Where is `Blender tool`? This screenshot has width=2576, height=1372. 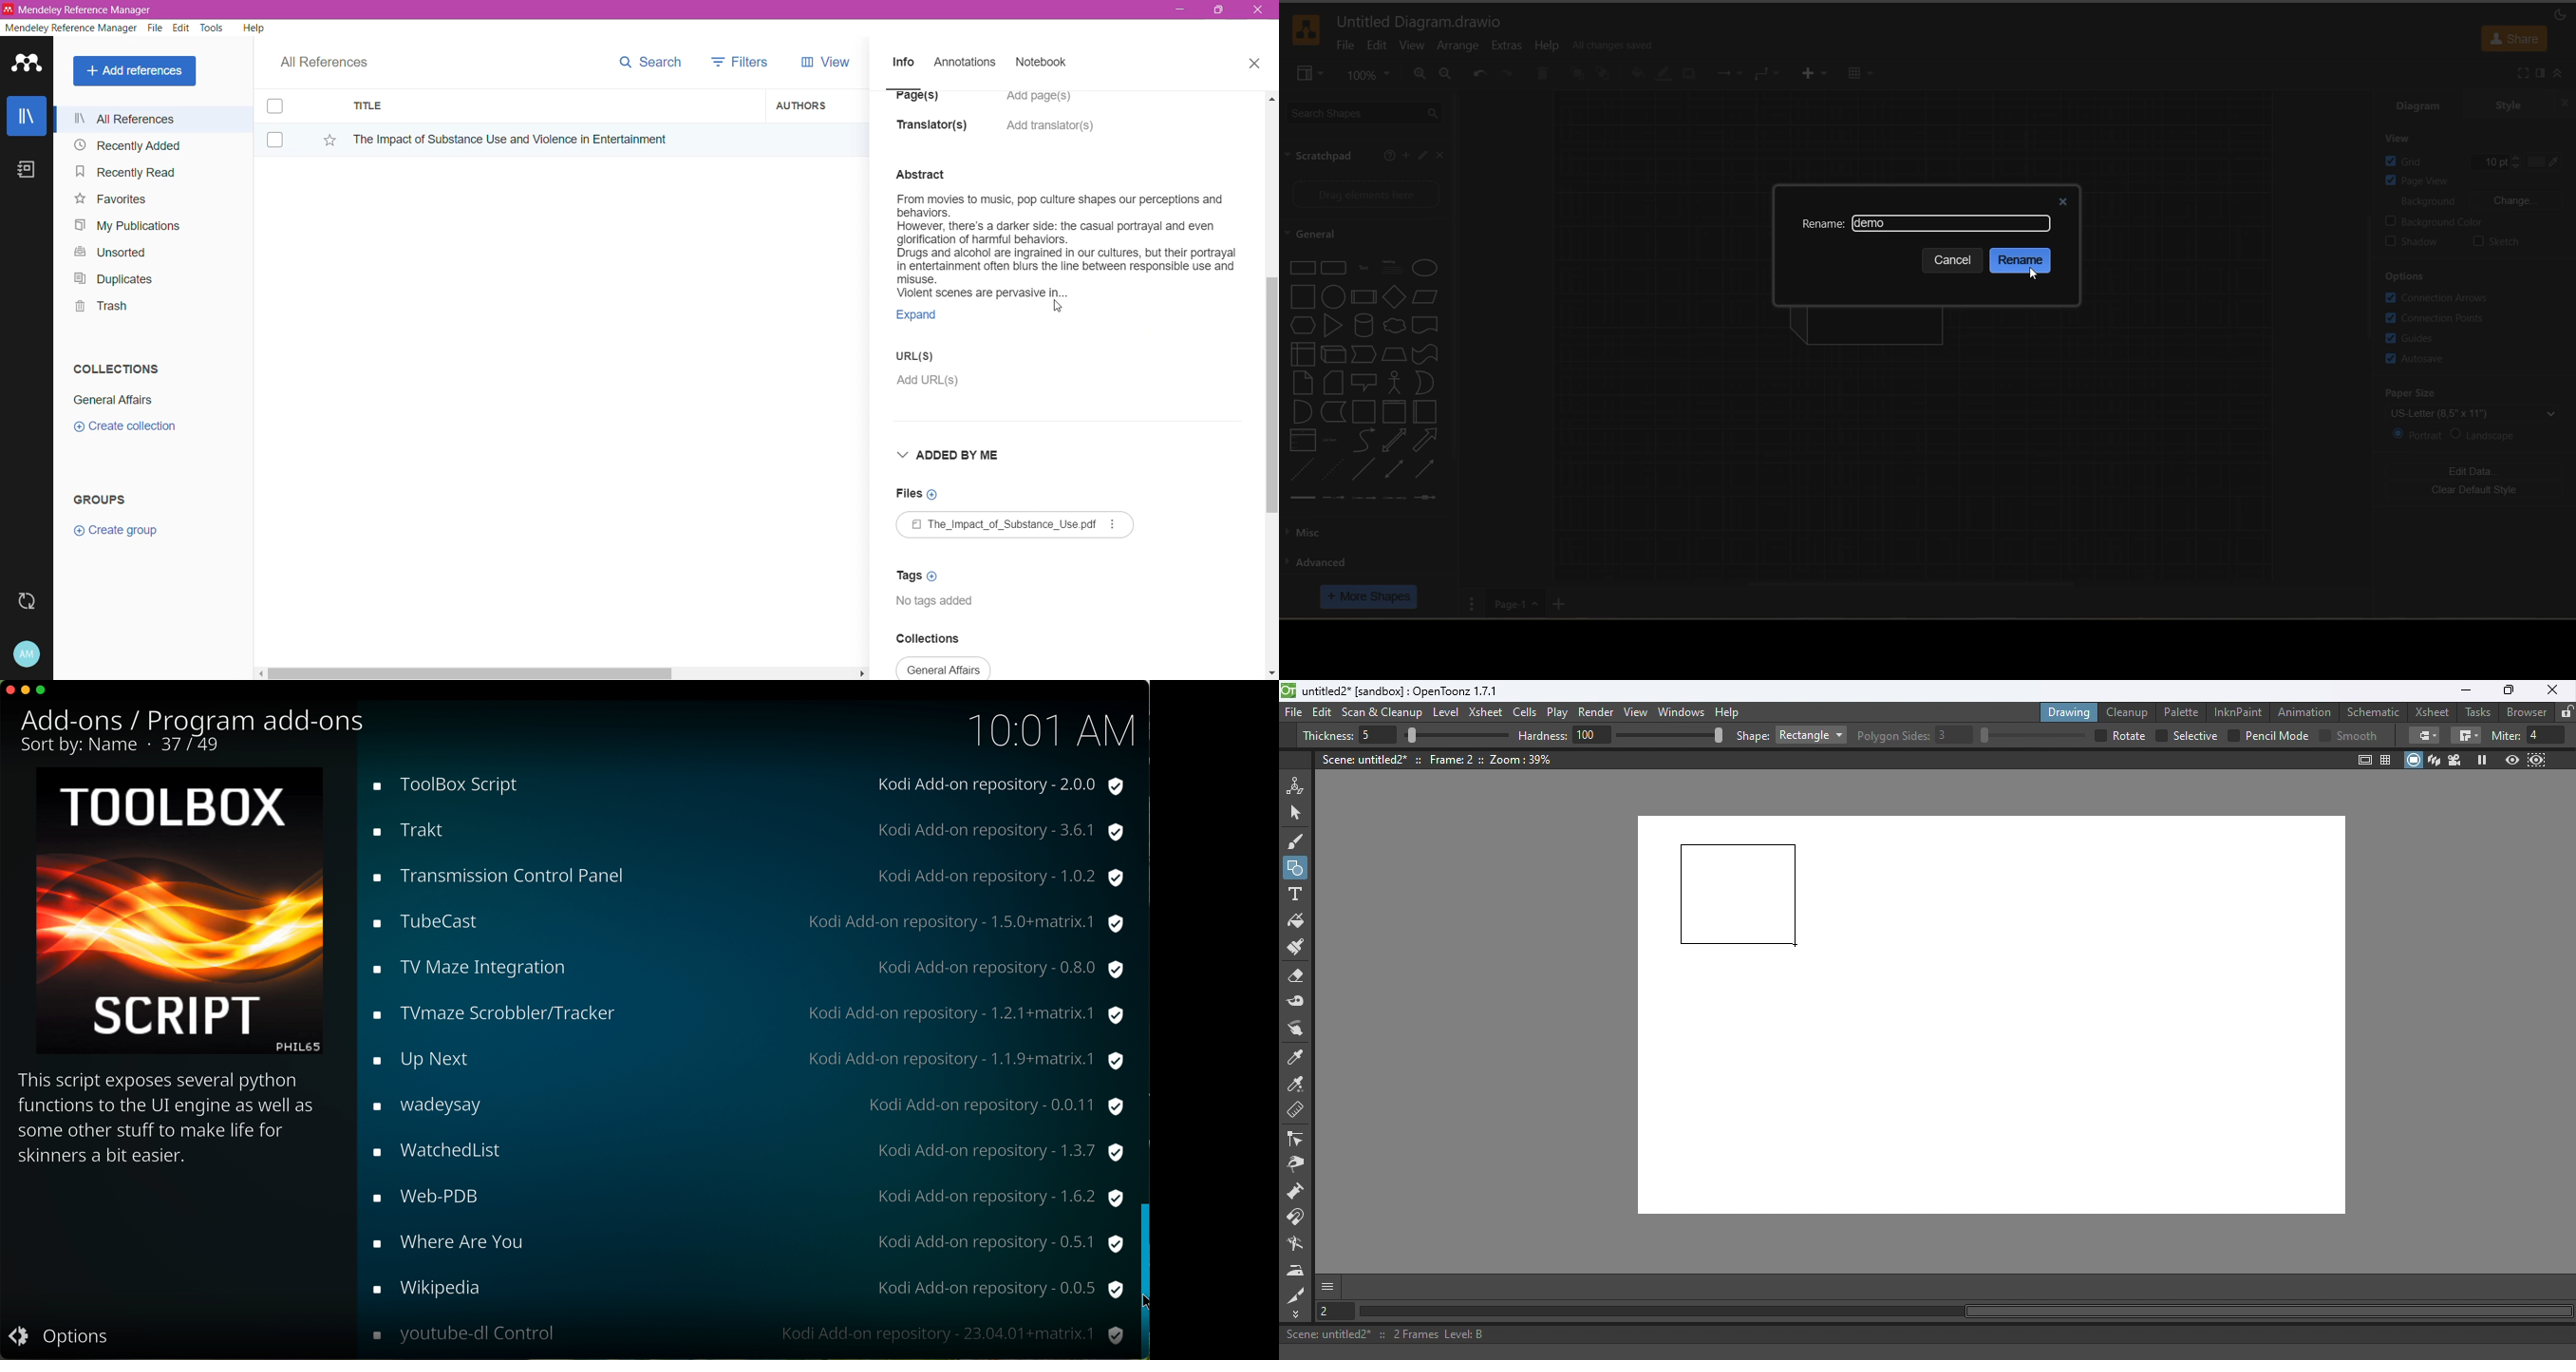 Blender tool is located at coordinates (1299, 1245).